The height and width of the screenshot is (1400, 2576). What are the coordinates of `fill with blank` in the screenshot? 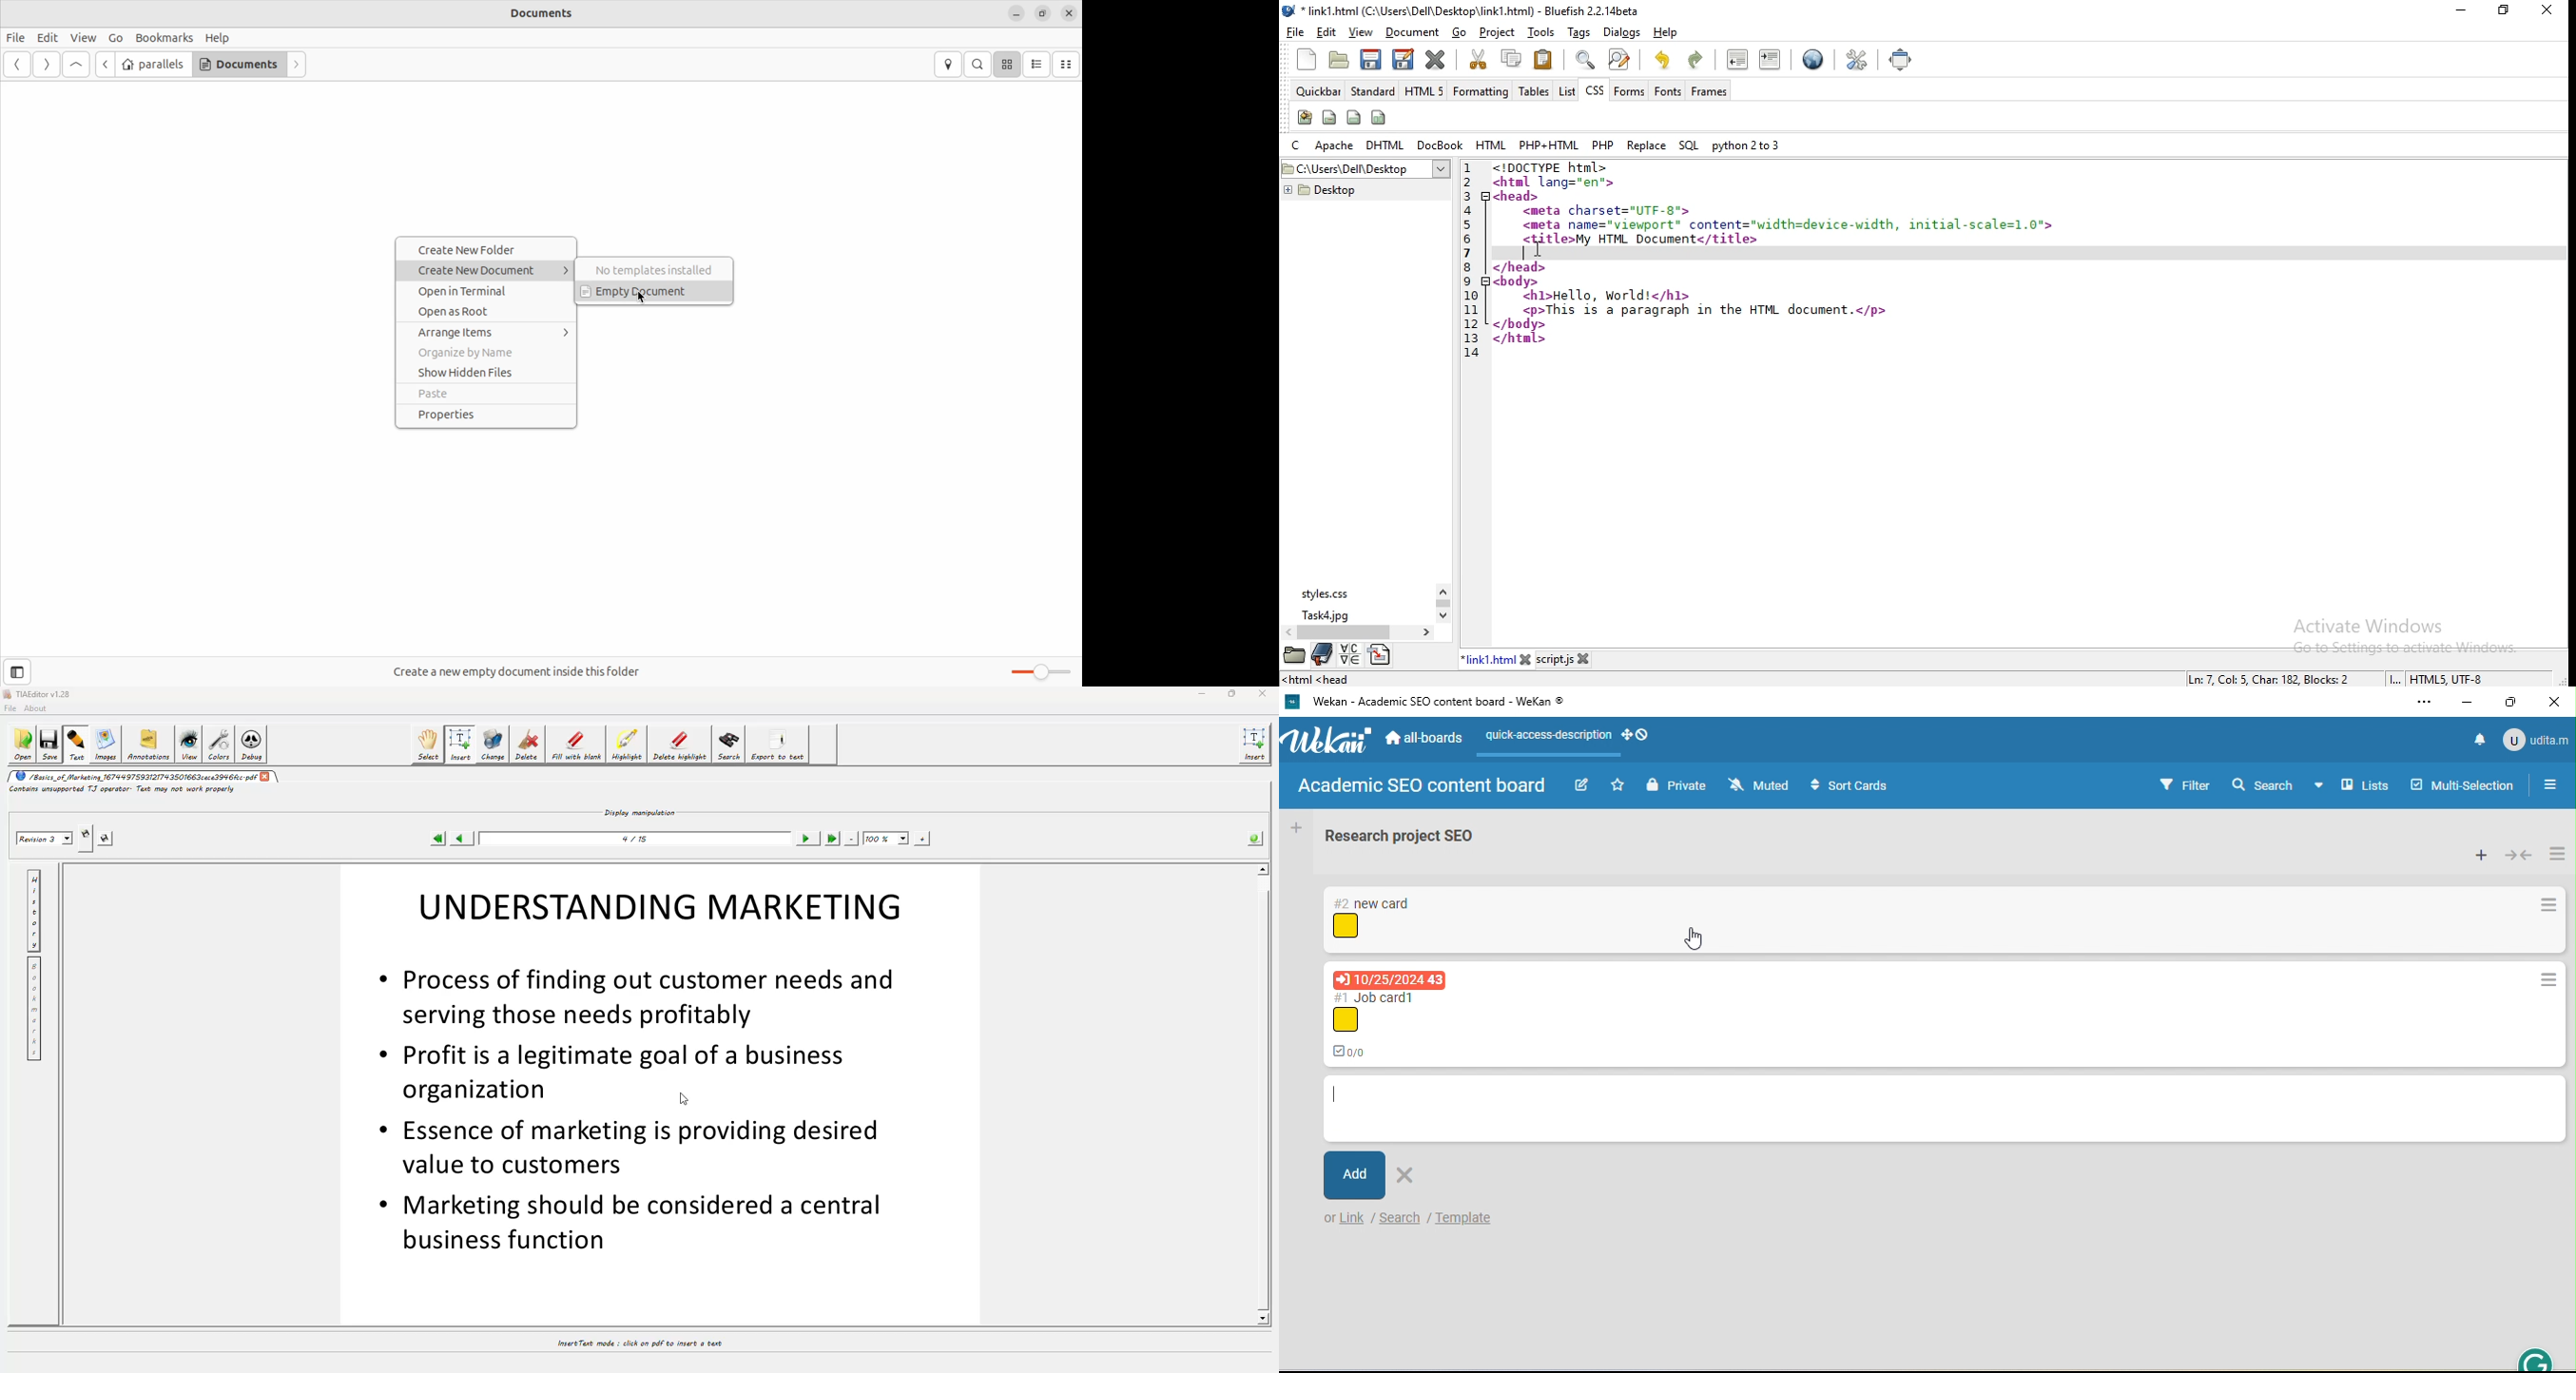 It's located at (577, 744).